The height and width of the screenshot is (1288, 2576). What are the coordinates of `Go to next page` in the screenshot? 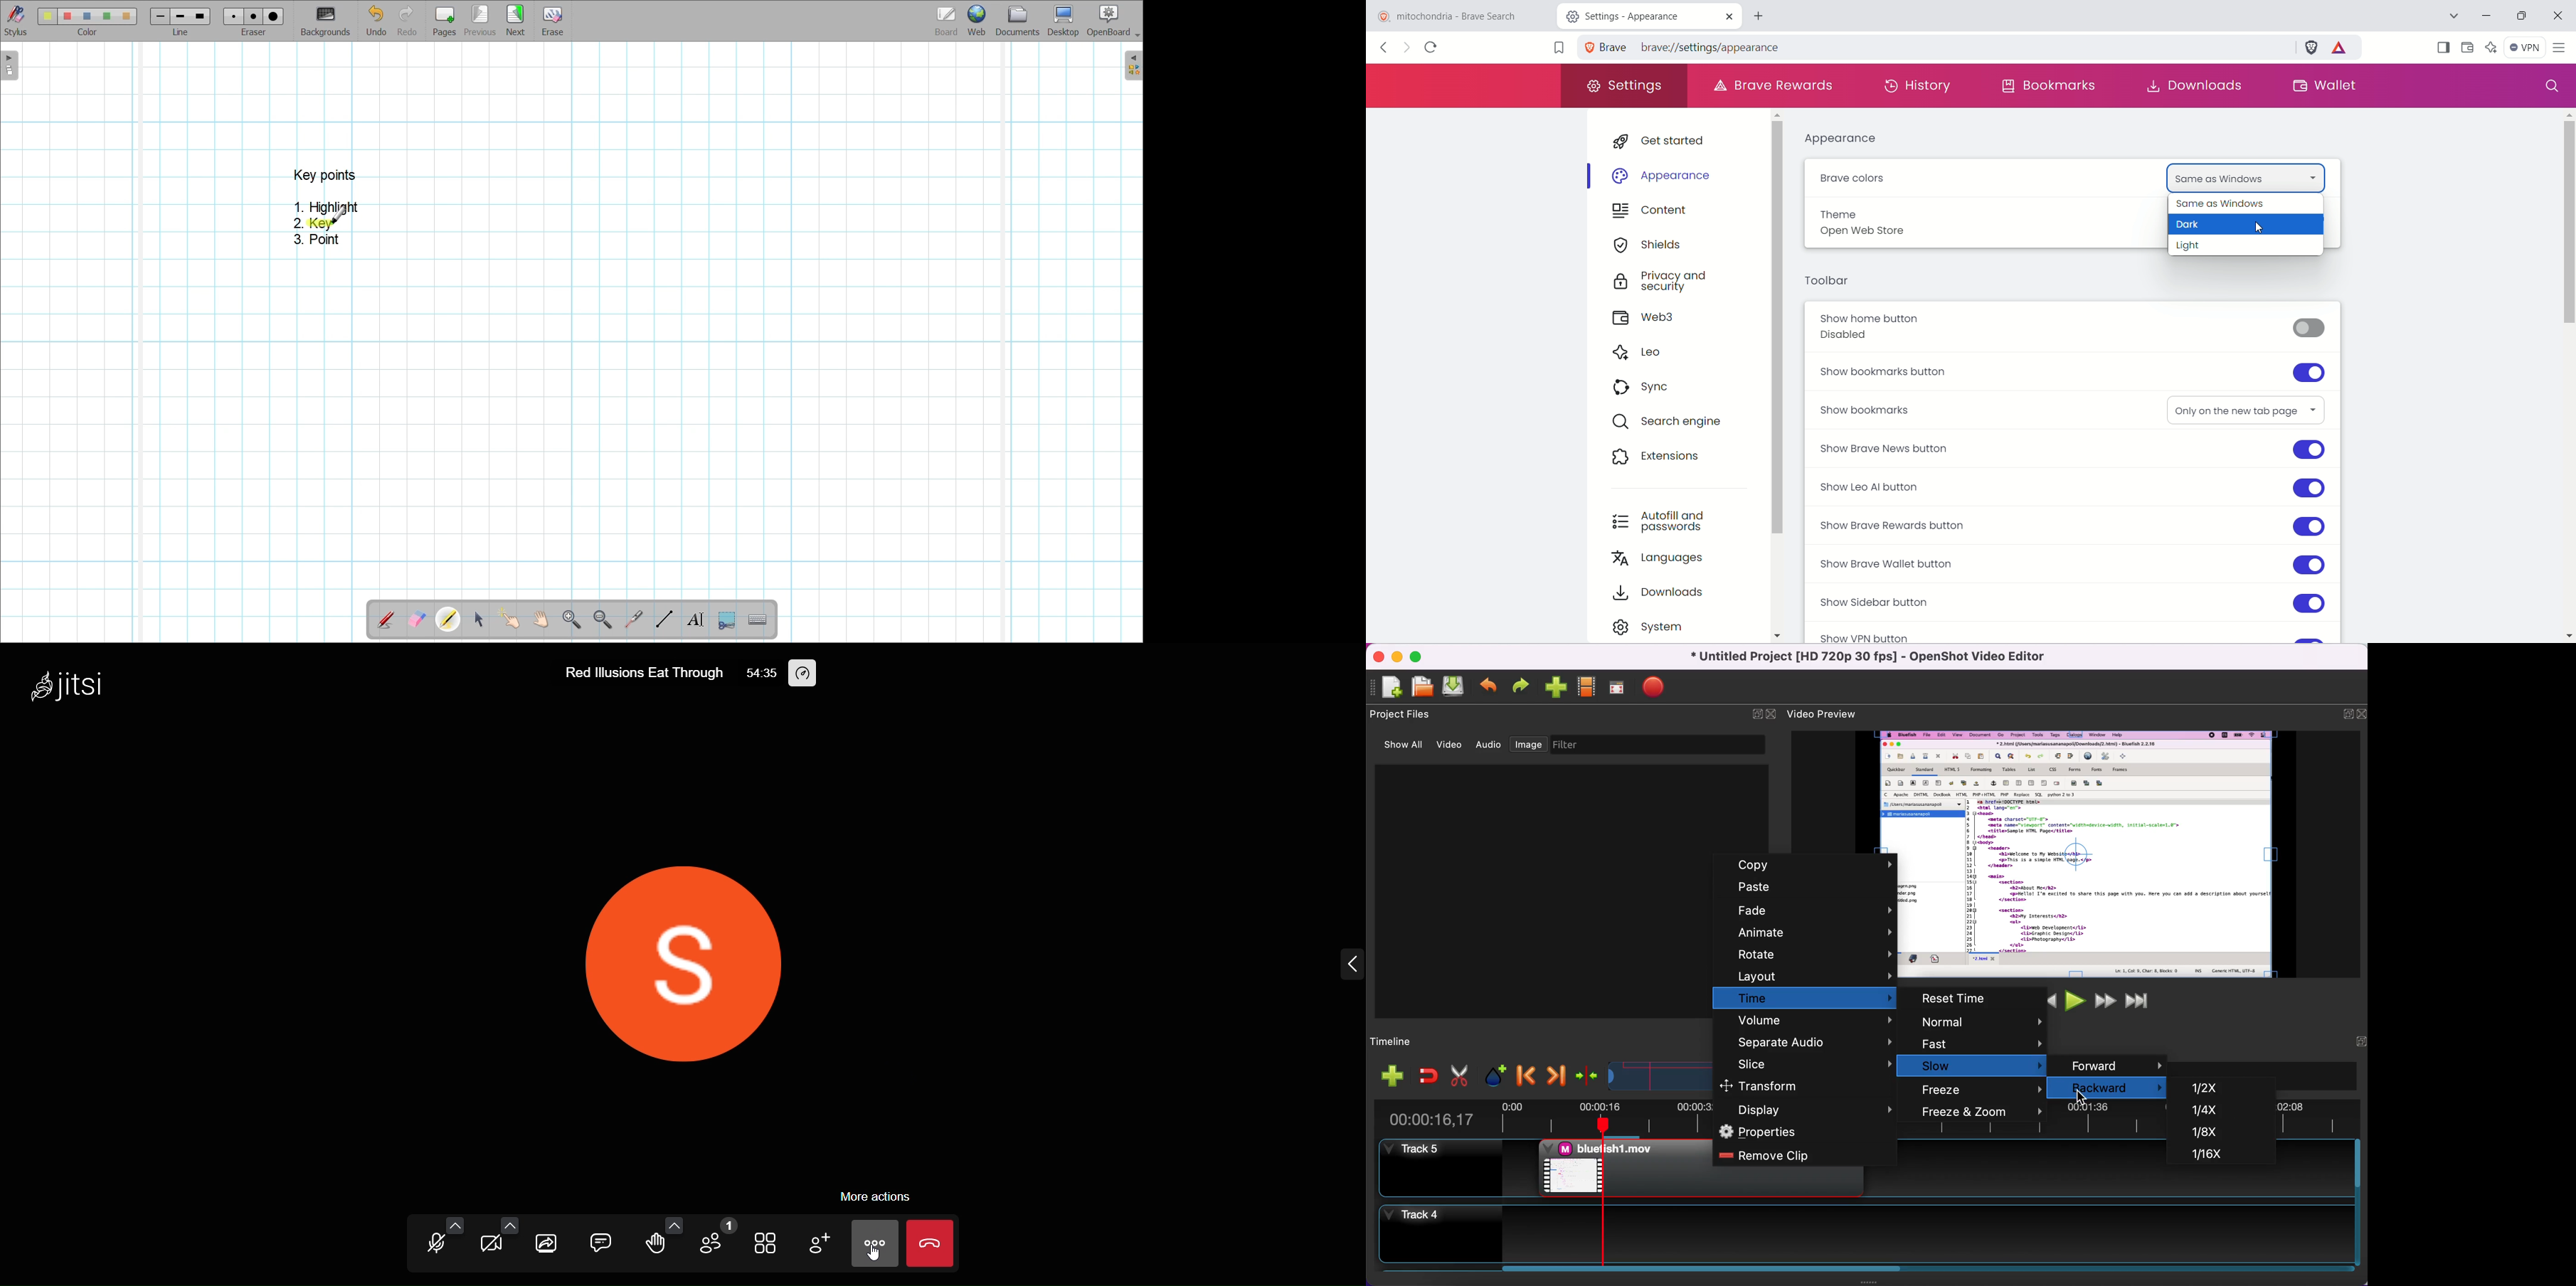 It's located at (515, 20).